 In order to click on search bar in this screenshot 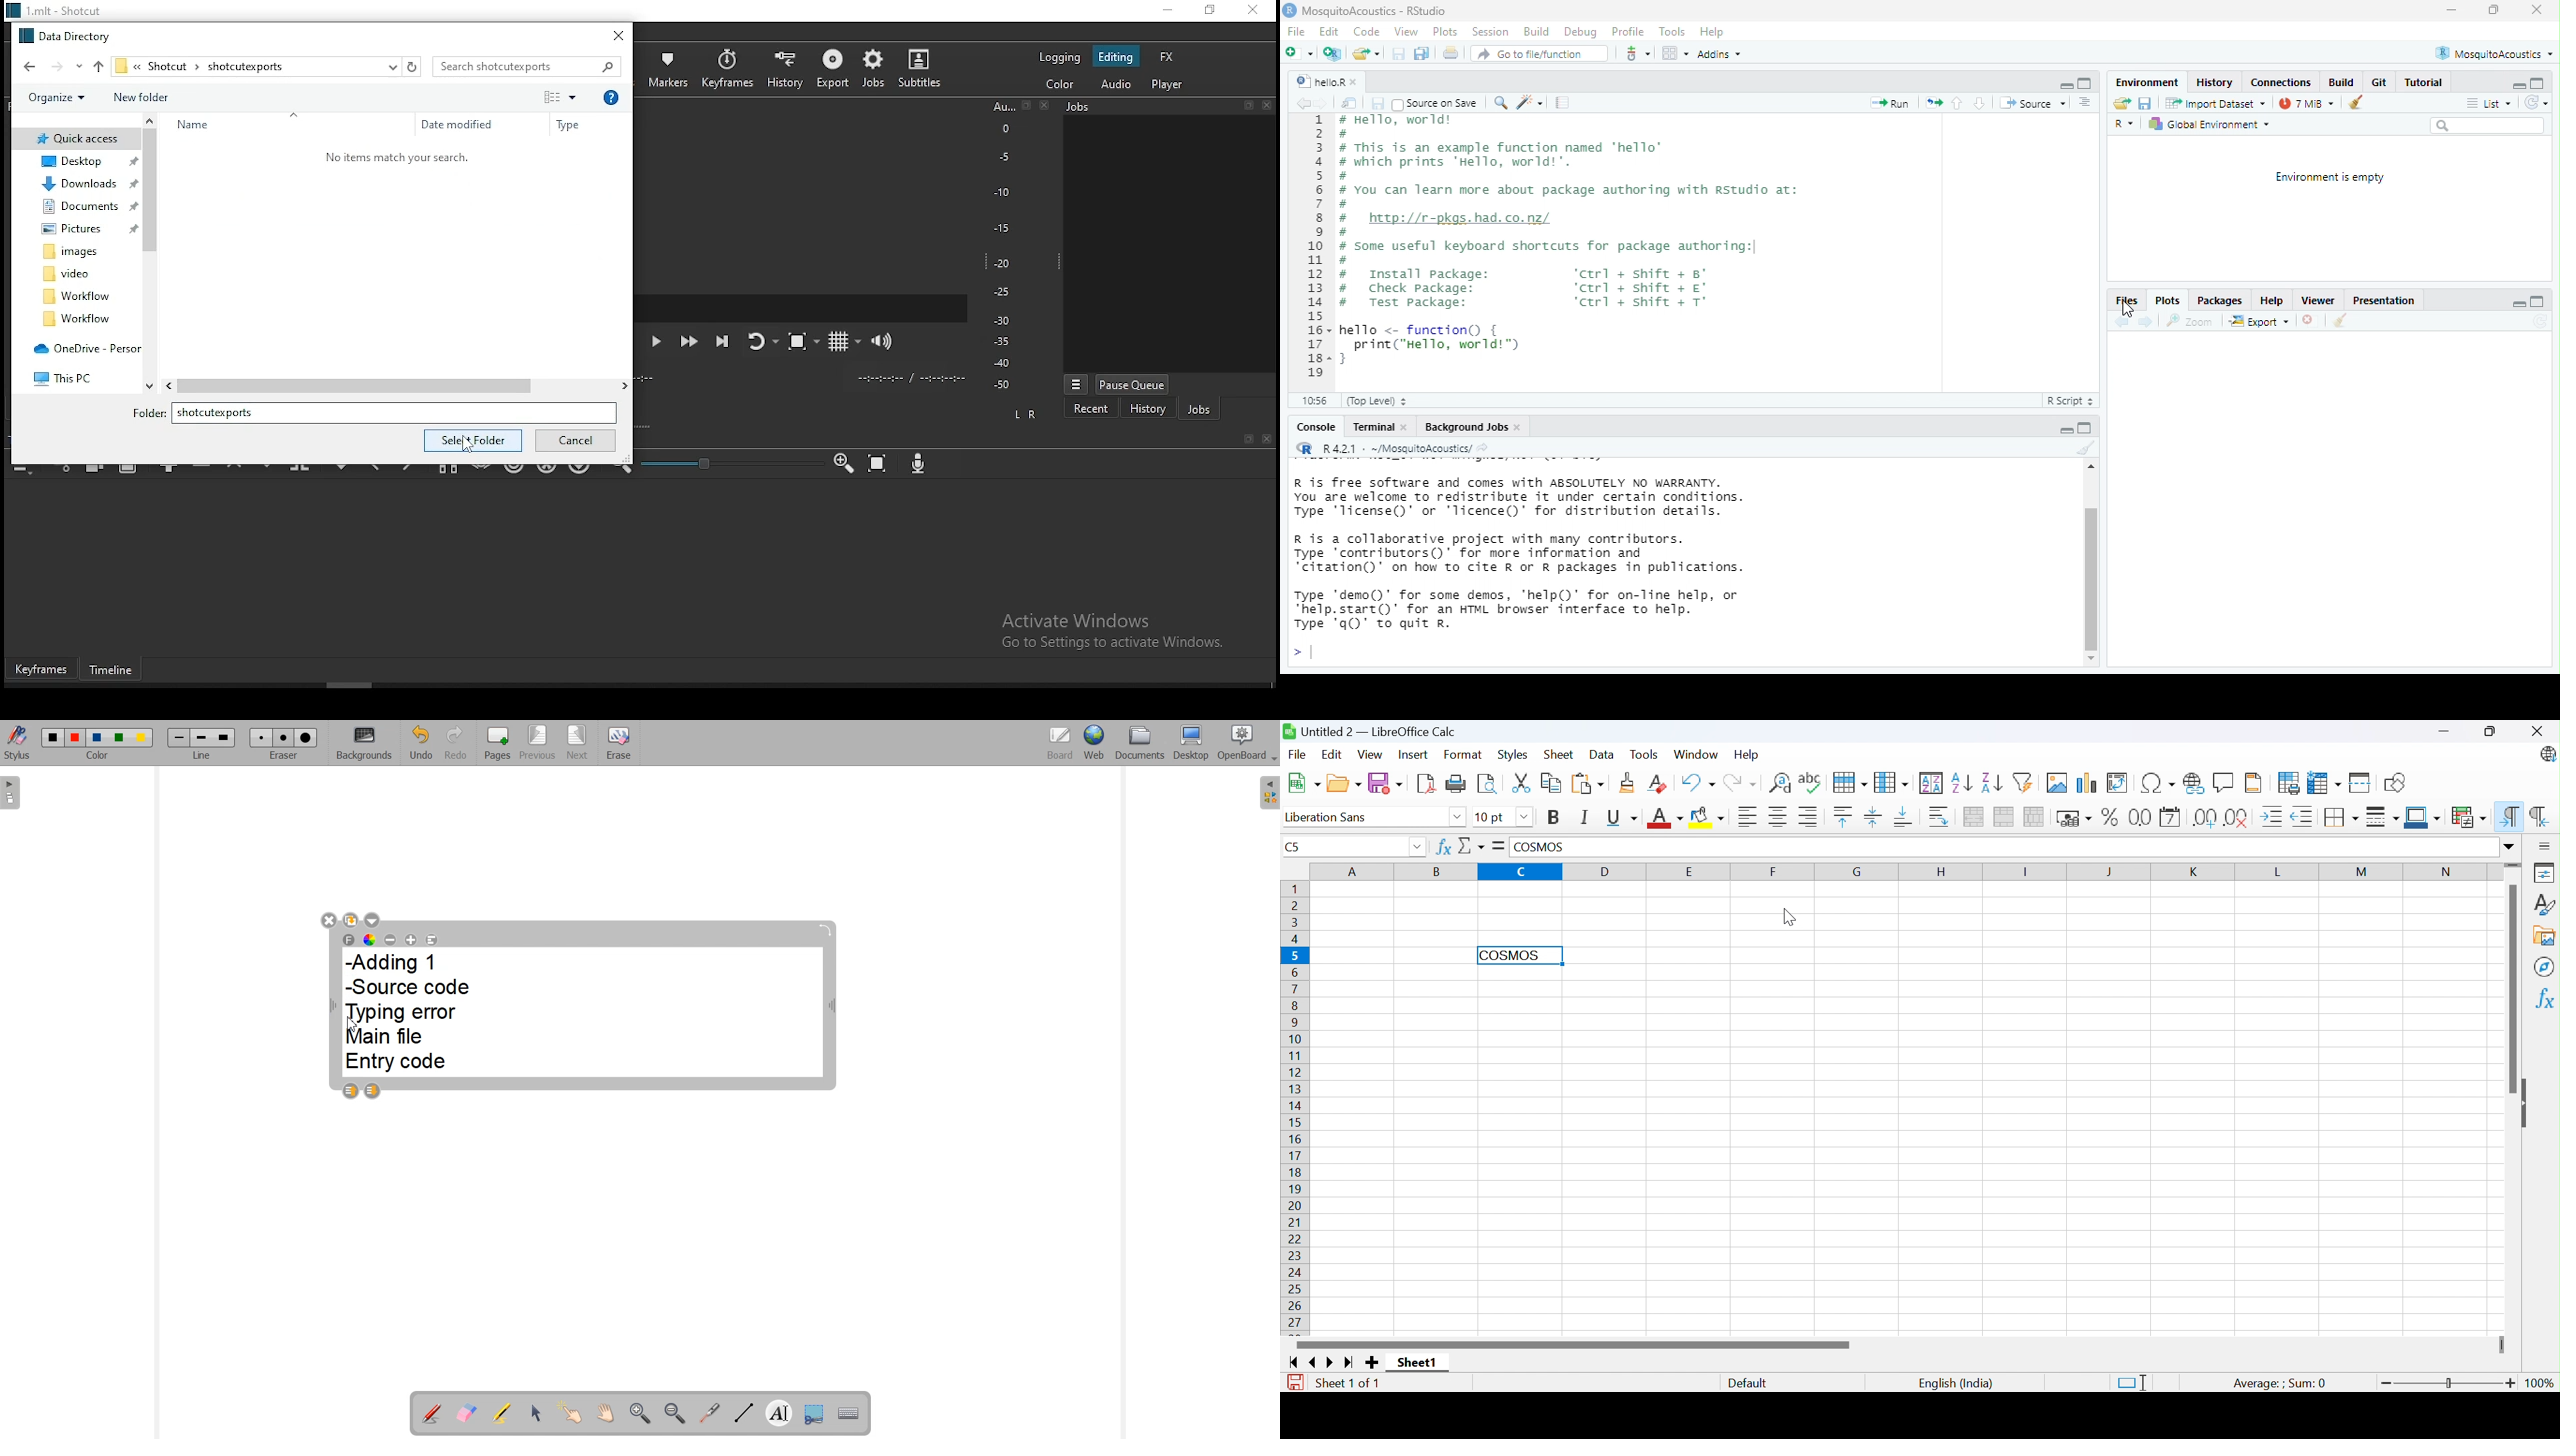, I will do `click(2489, 127)`.